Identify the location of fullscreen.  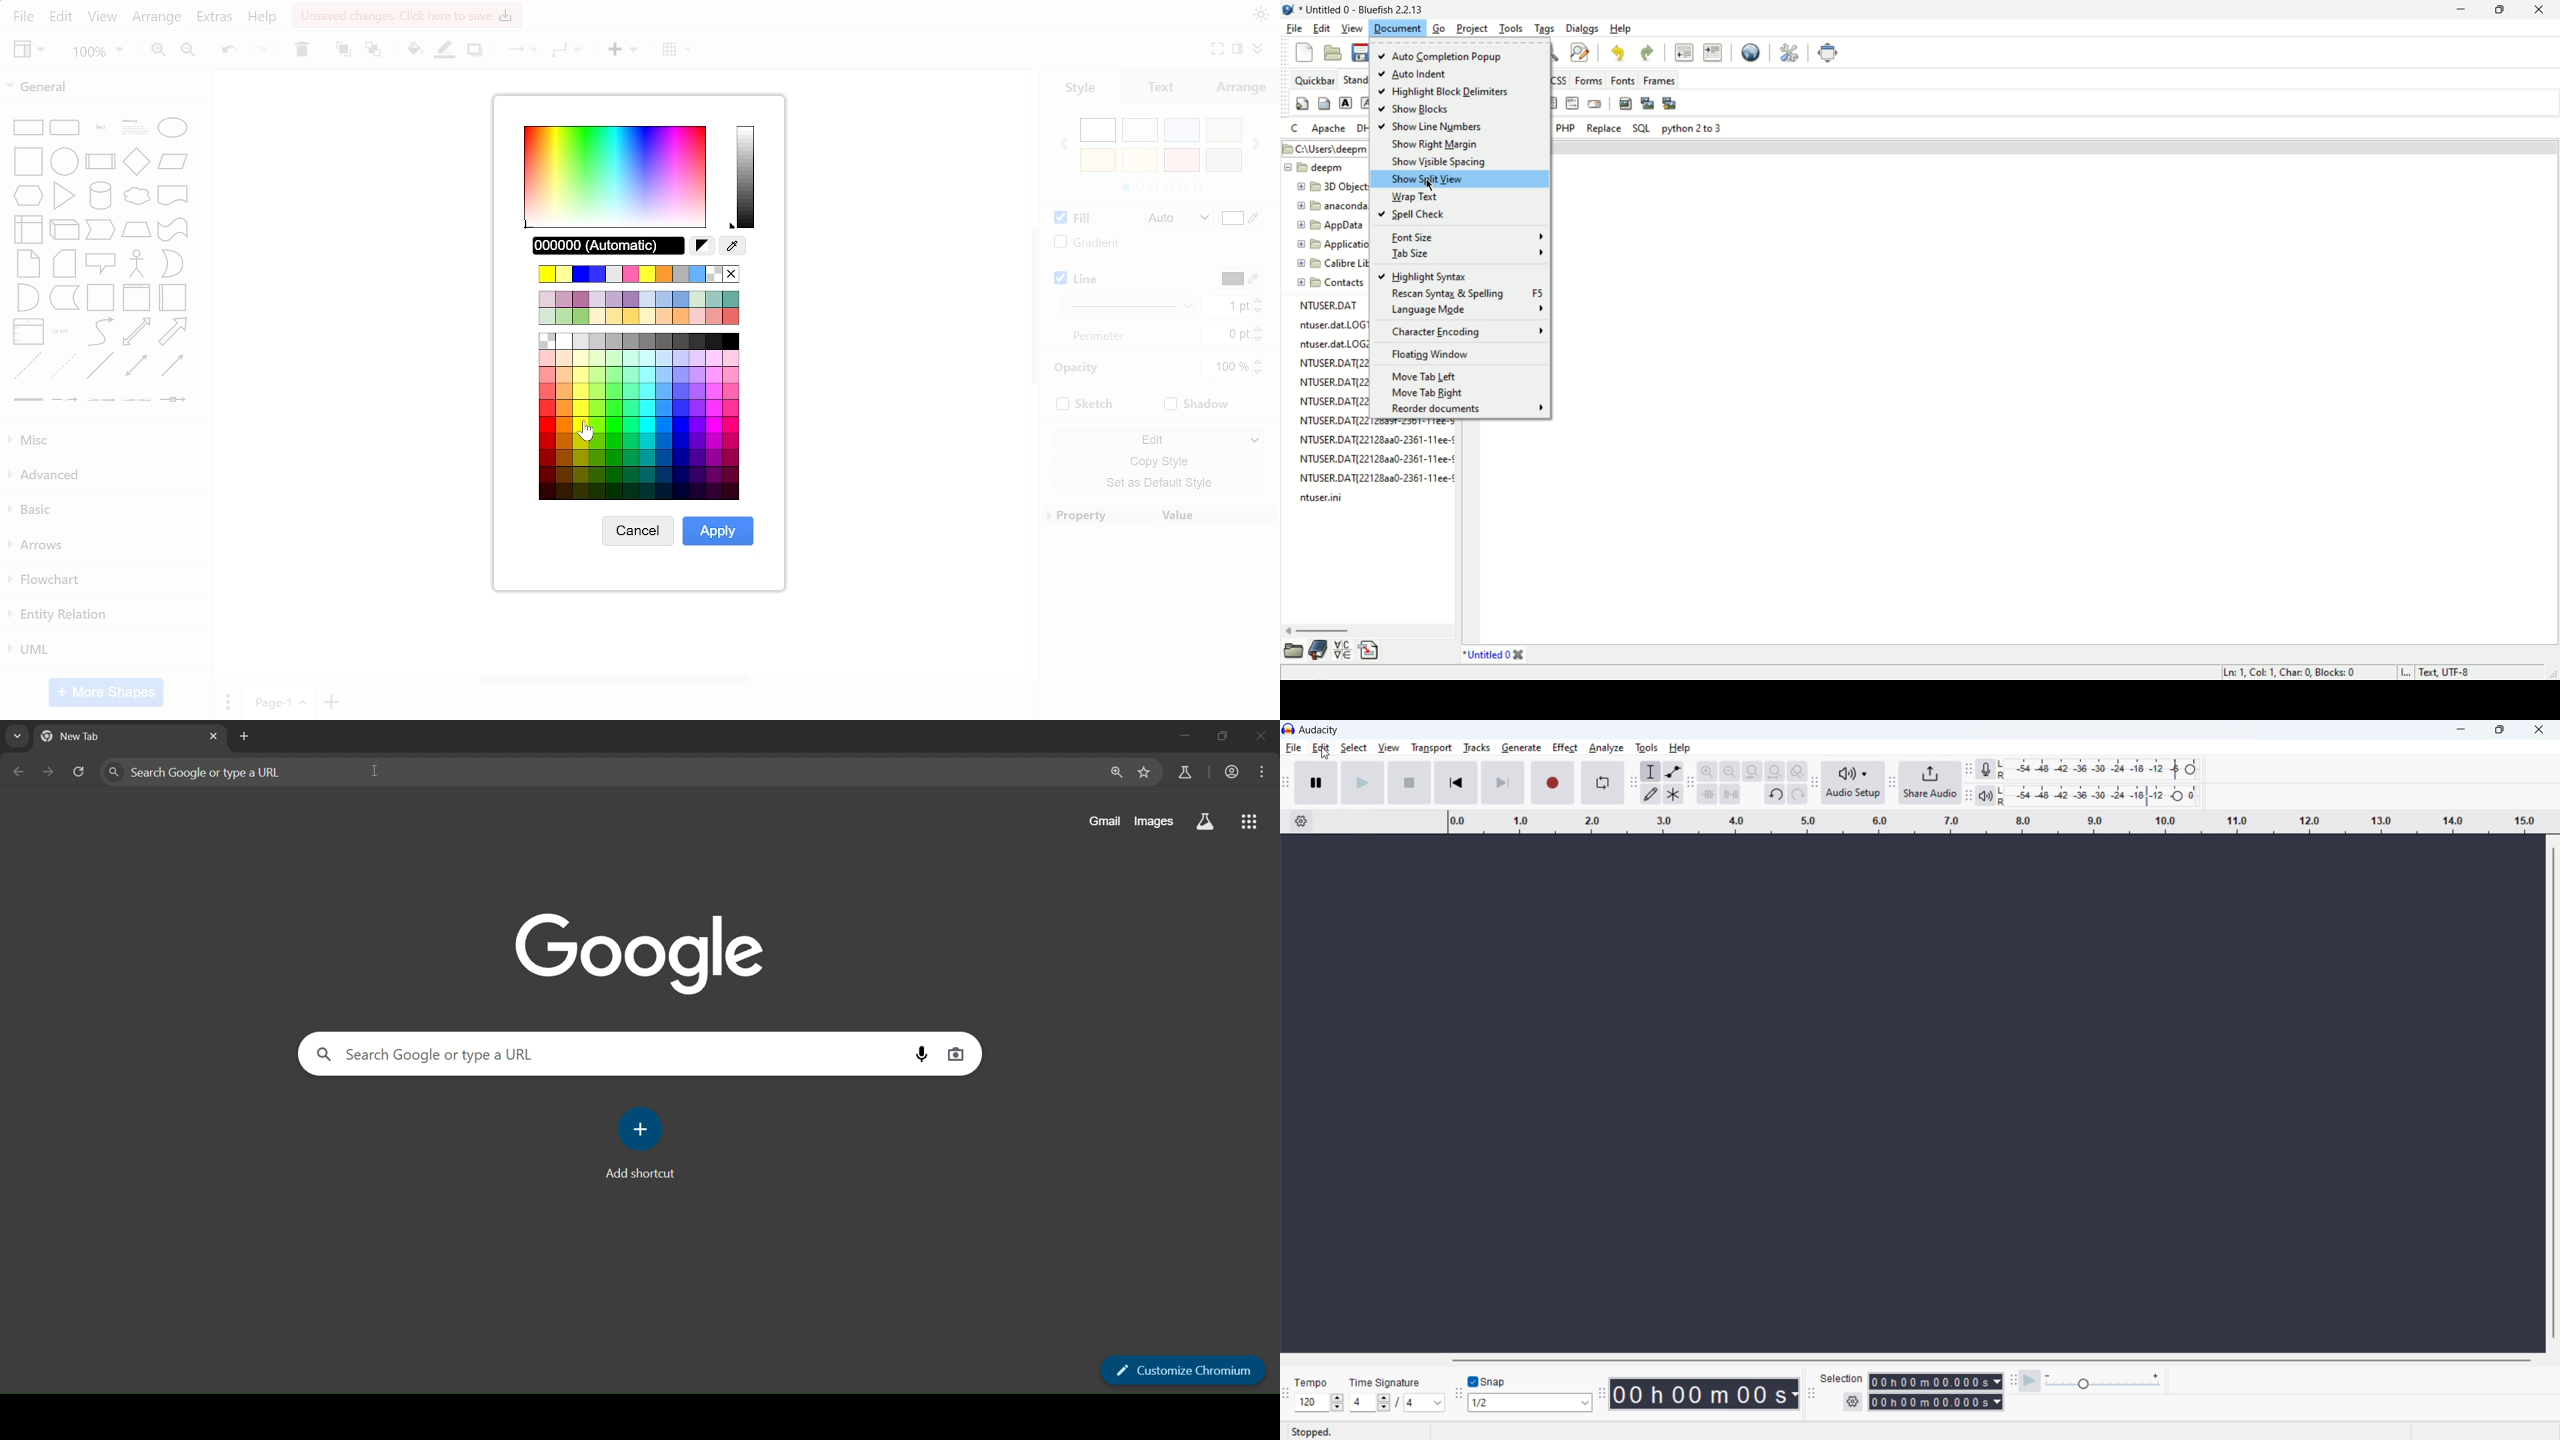
(1828, 53).